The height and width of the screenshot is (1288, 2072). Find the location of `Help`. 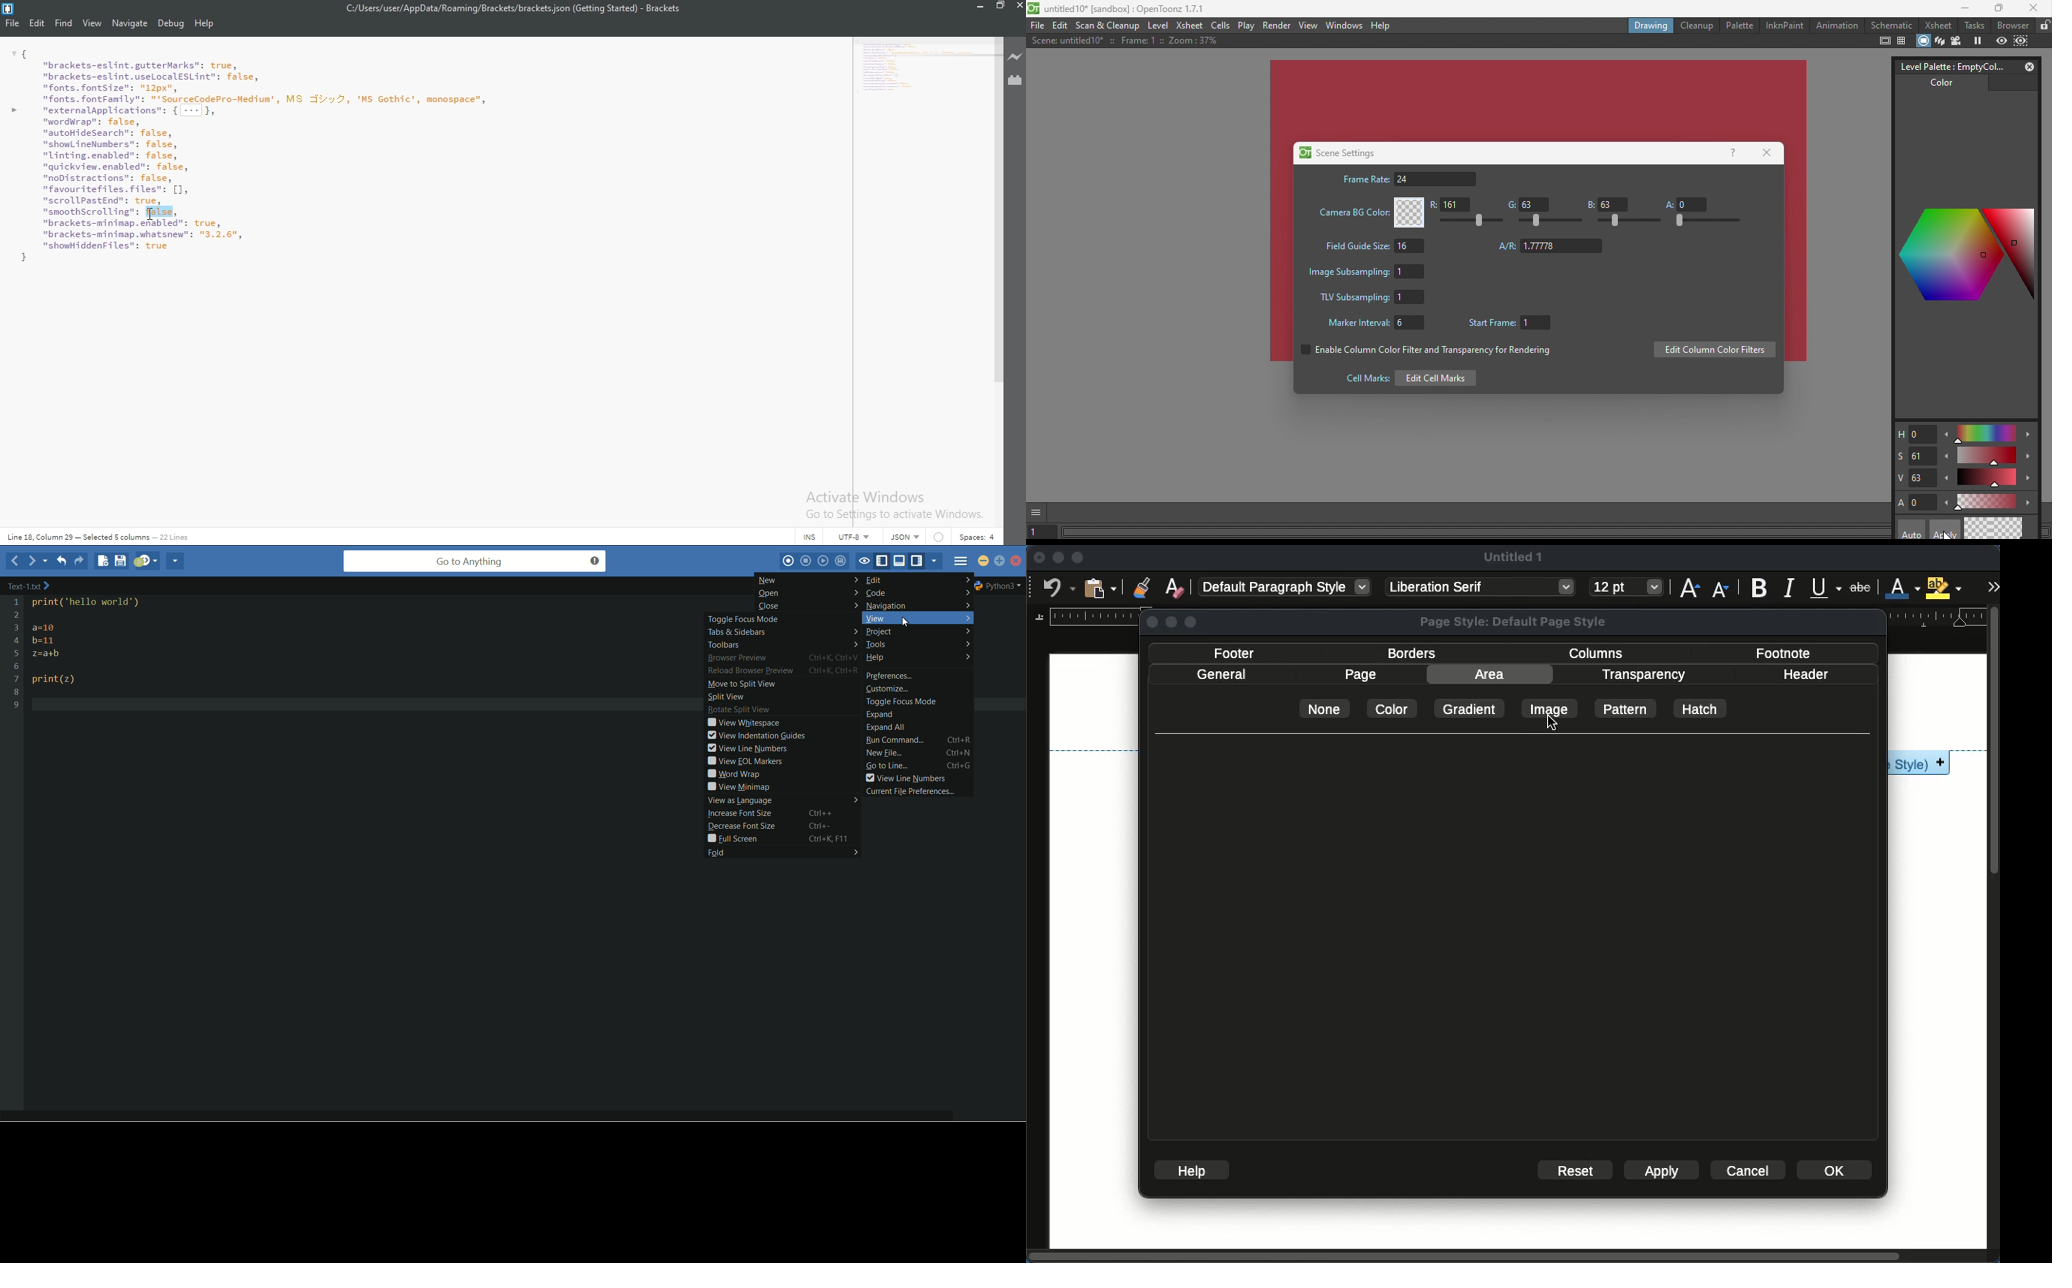

Help is located at coordinates (1383, 26).